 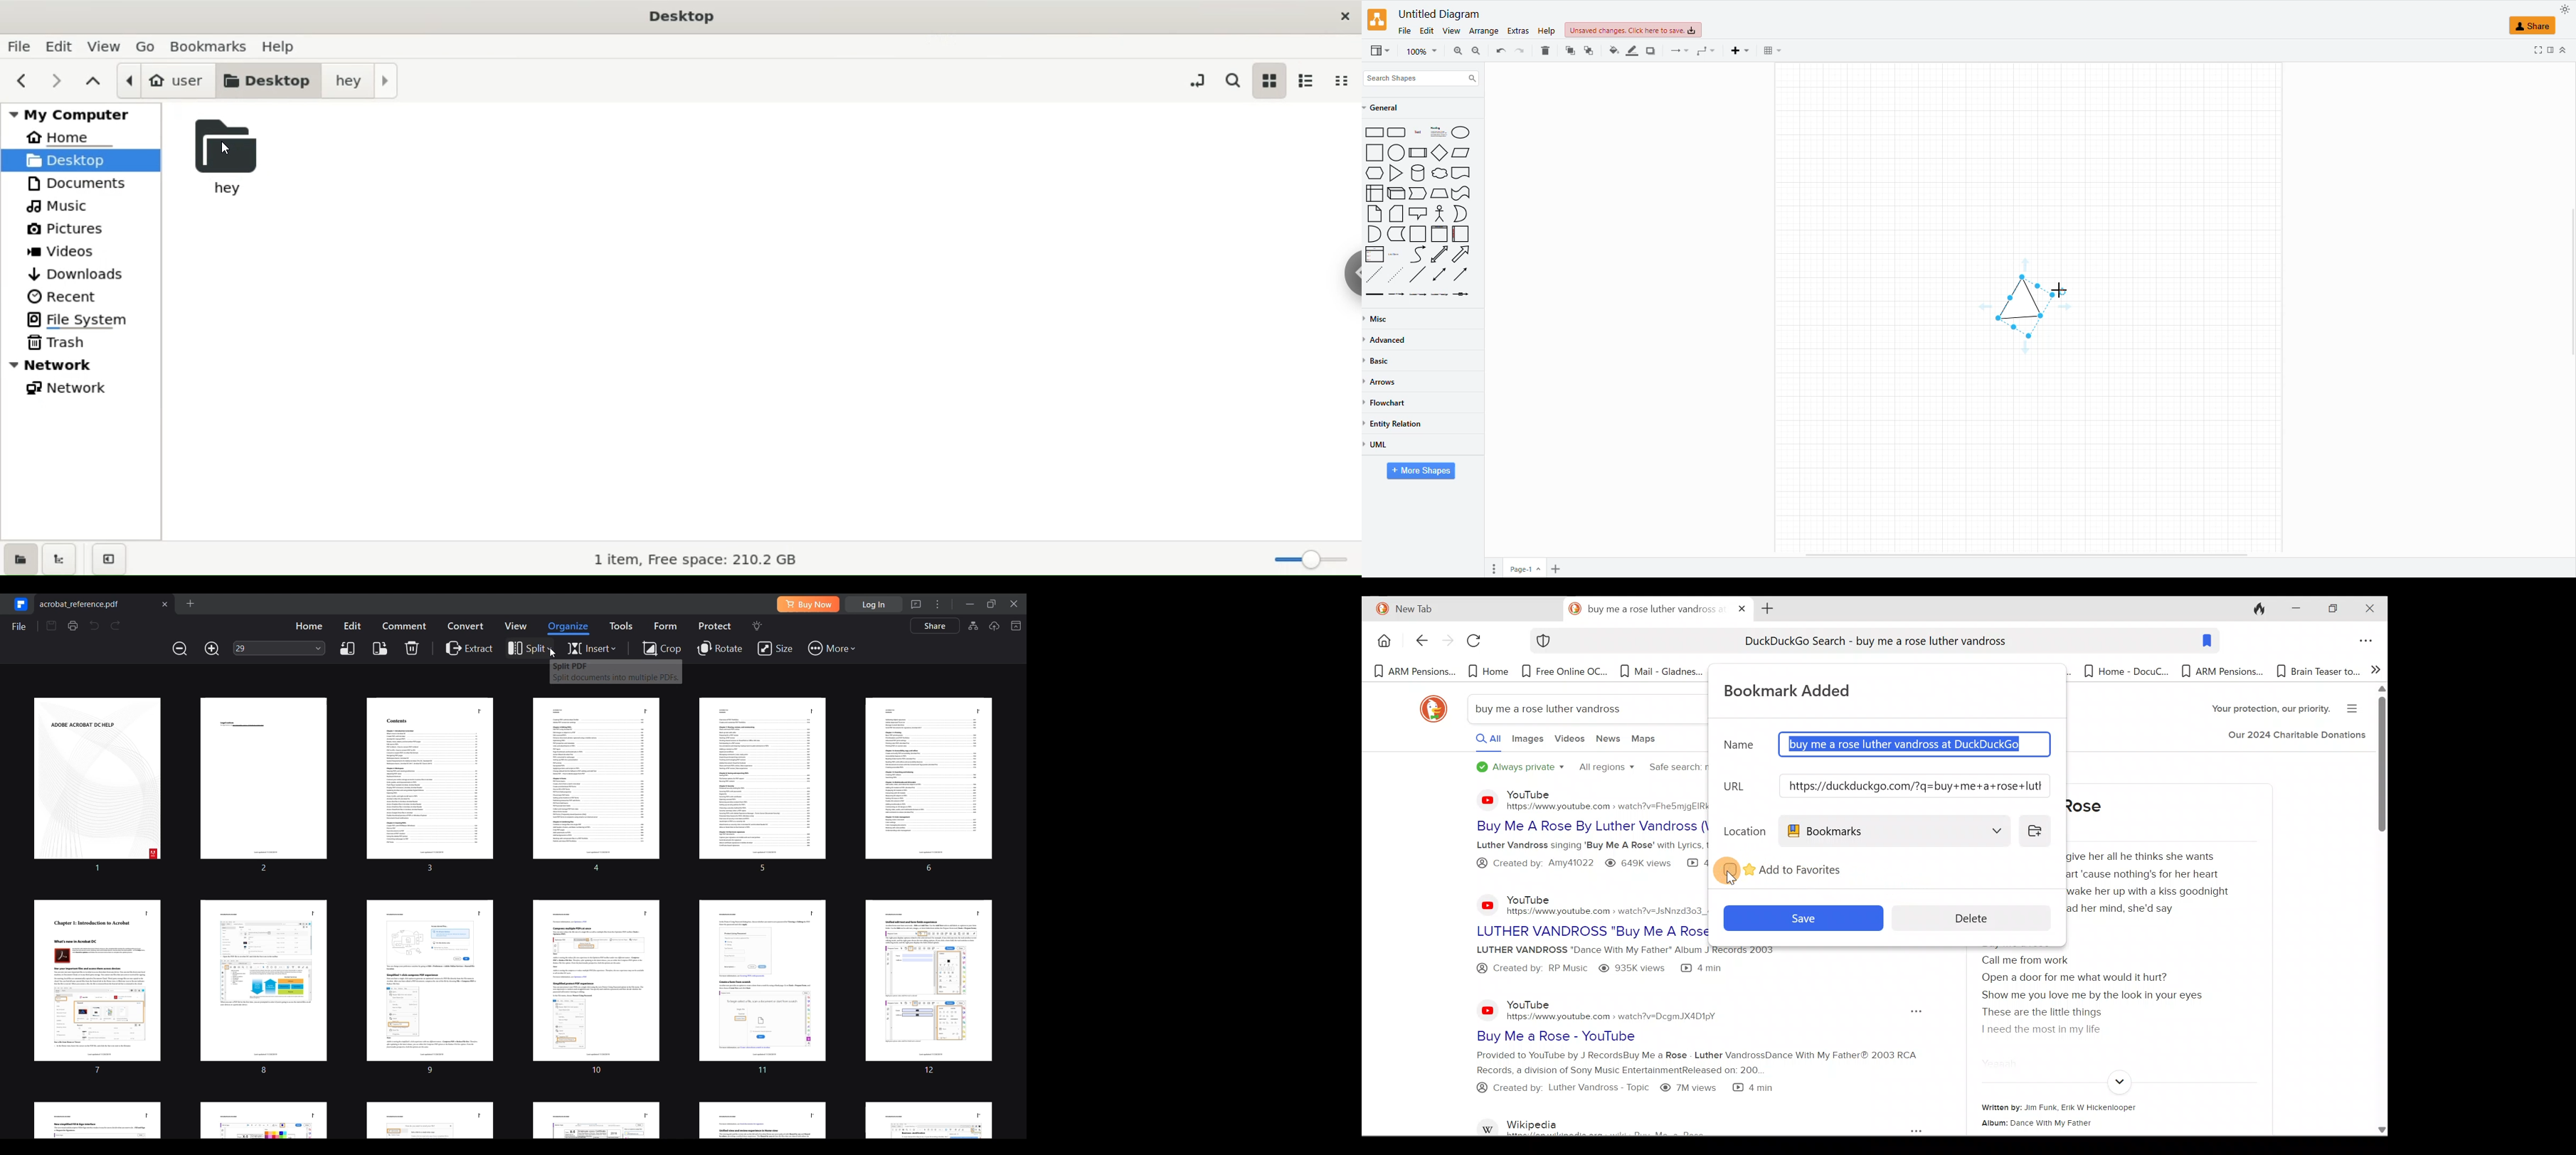 I want to click on LUTHER VANDROSS "Buy Me A Rose" - YouTube, so click(x=1591, y=928).